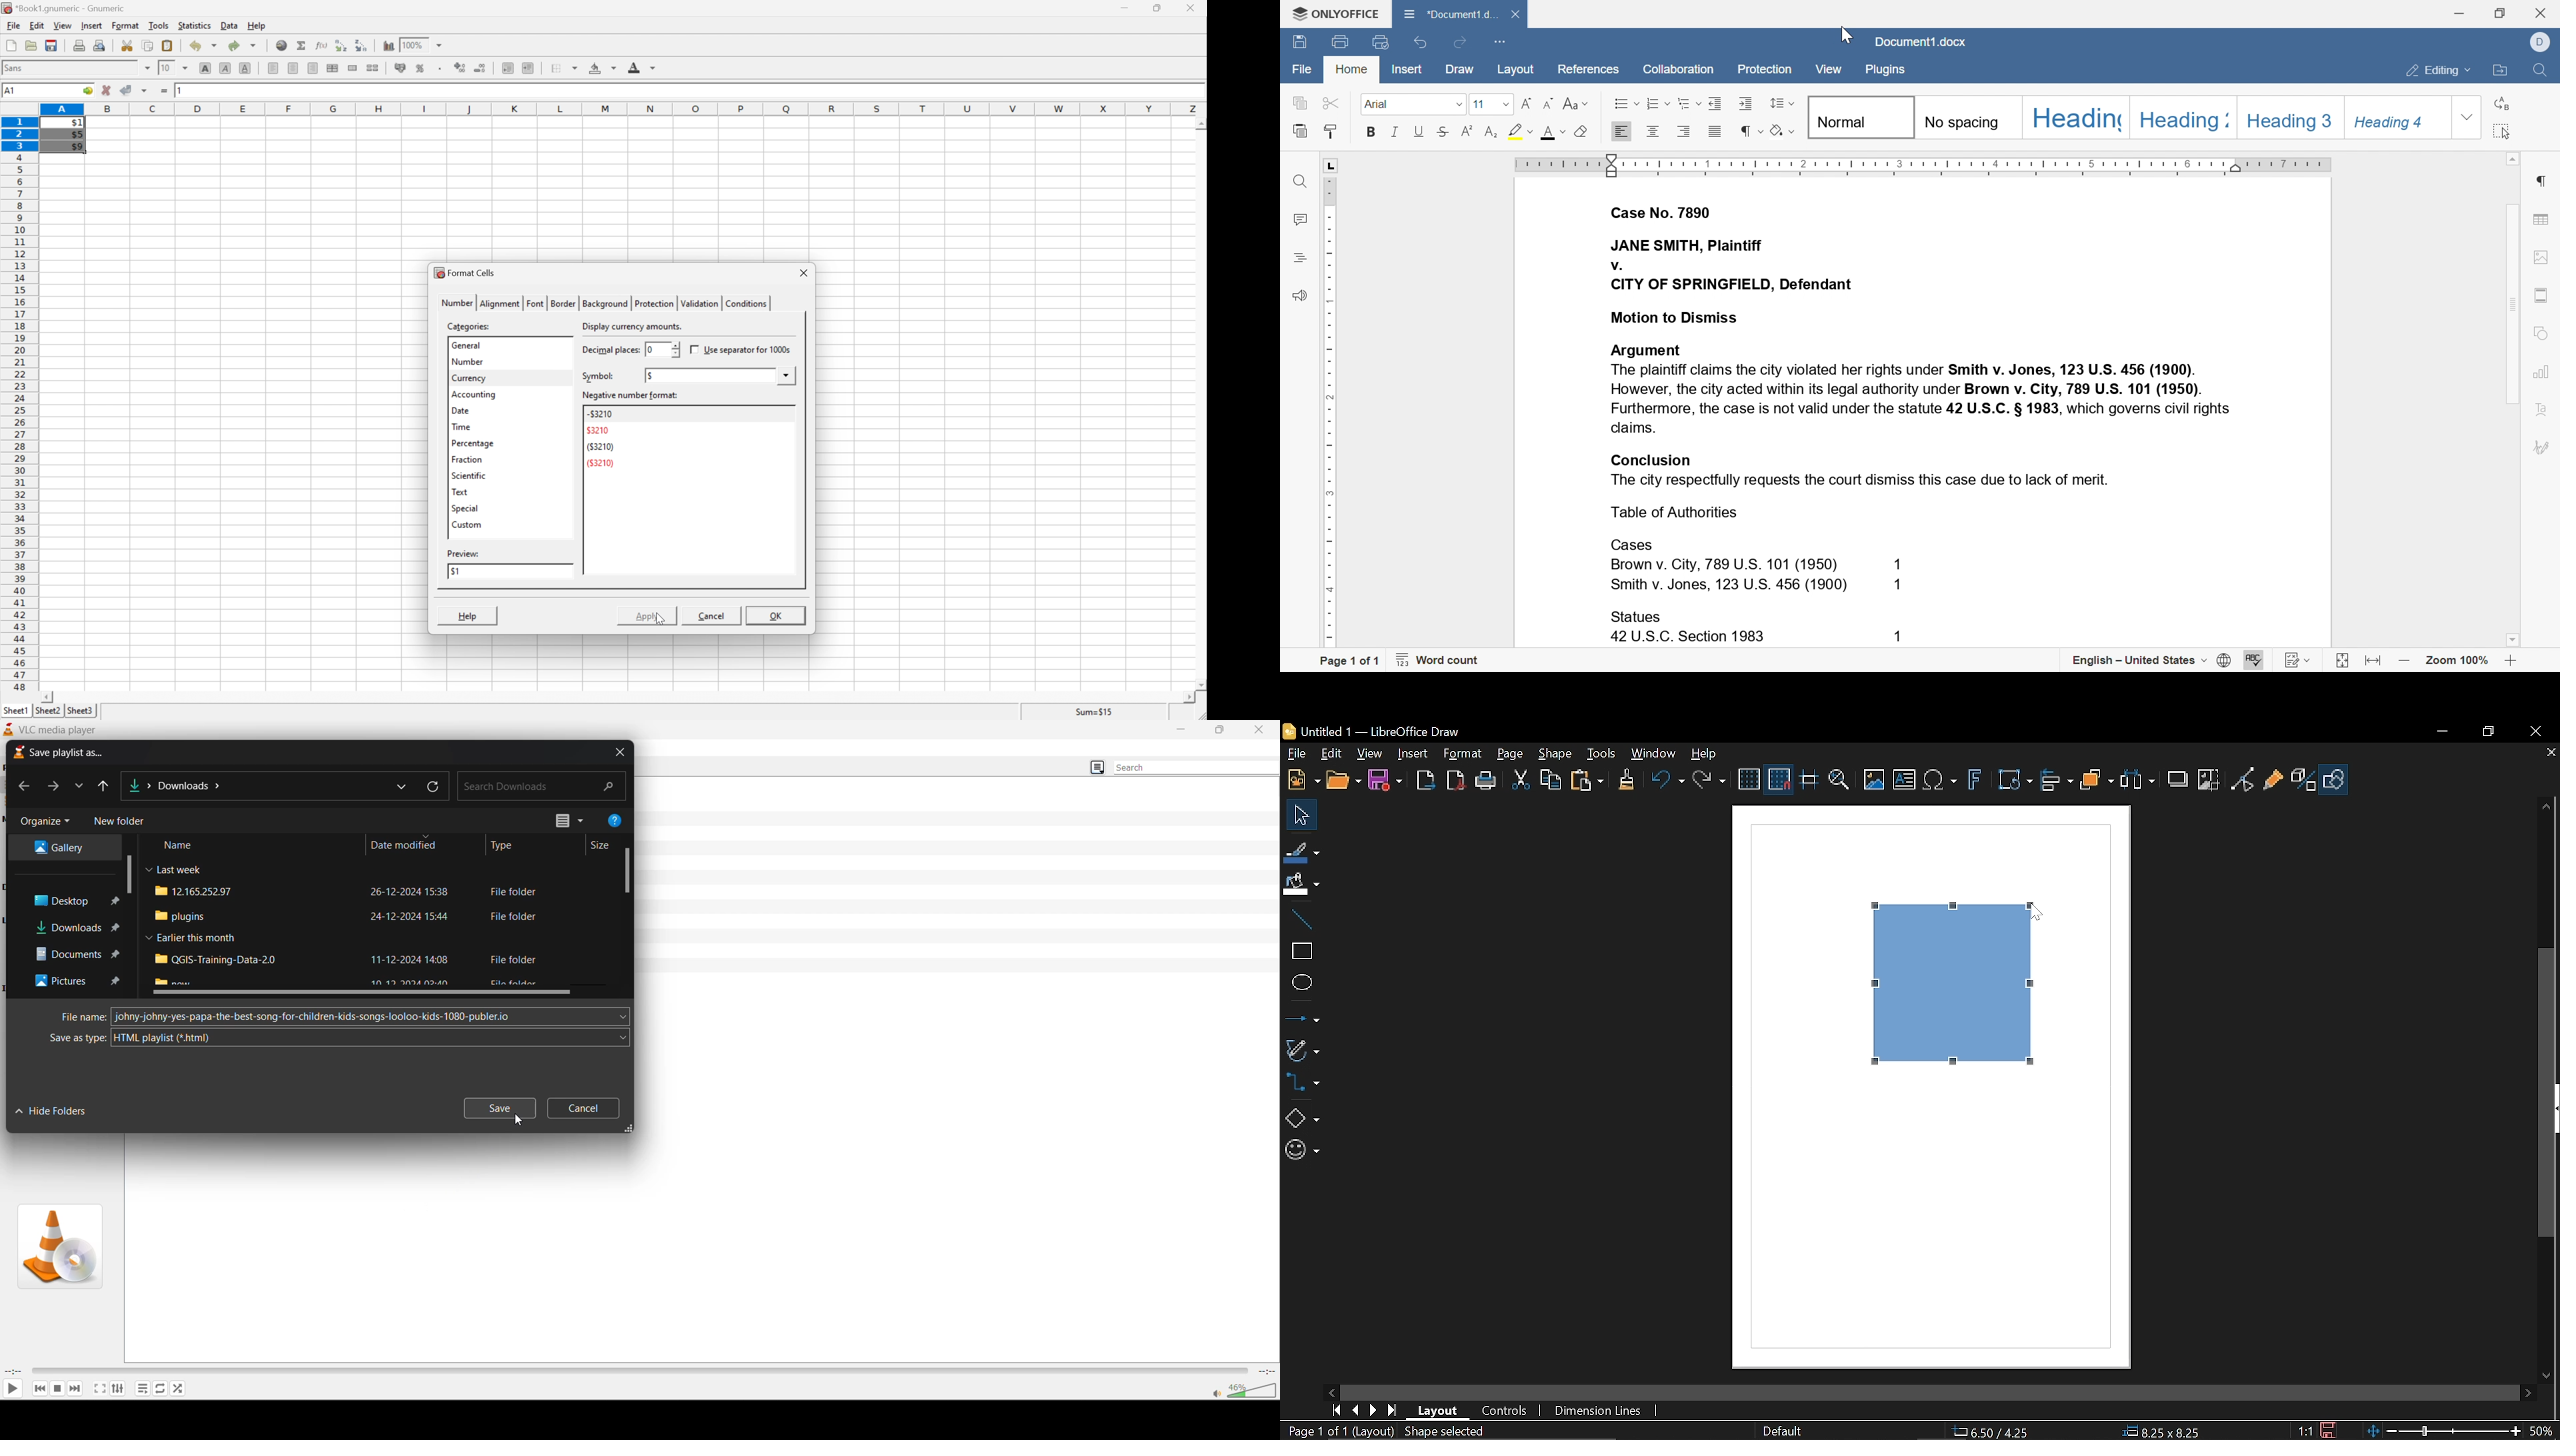  Describe the element at coordinates (1845, 33) in the screenshot. I see `cursor` at that location.